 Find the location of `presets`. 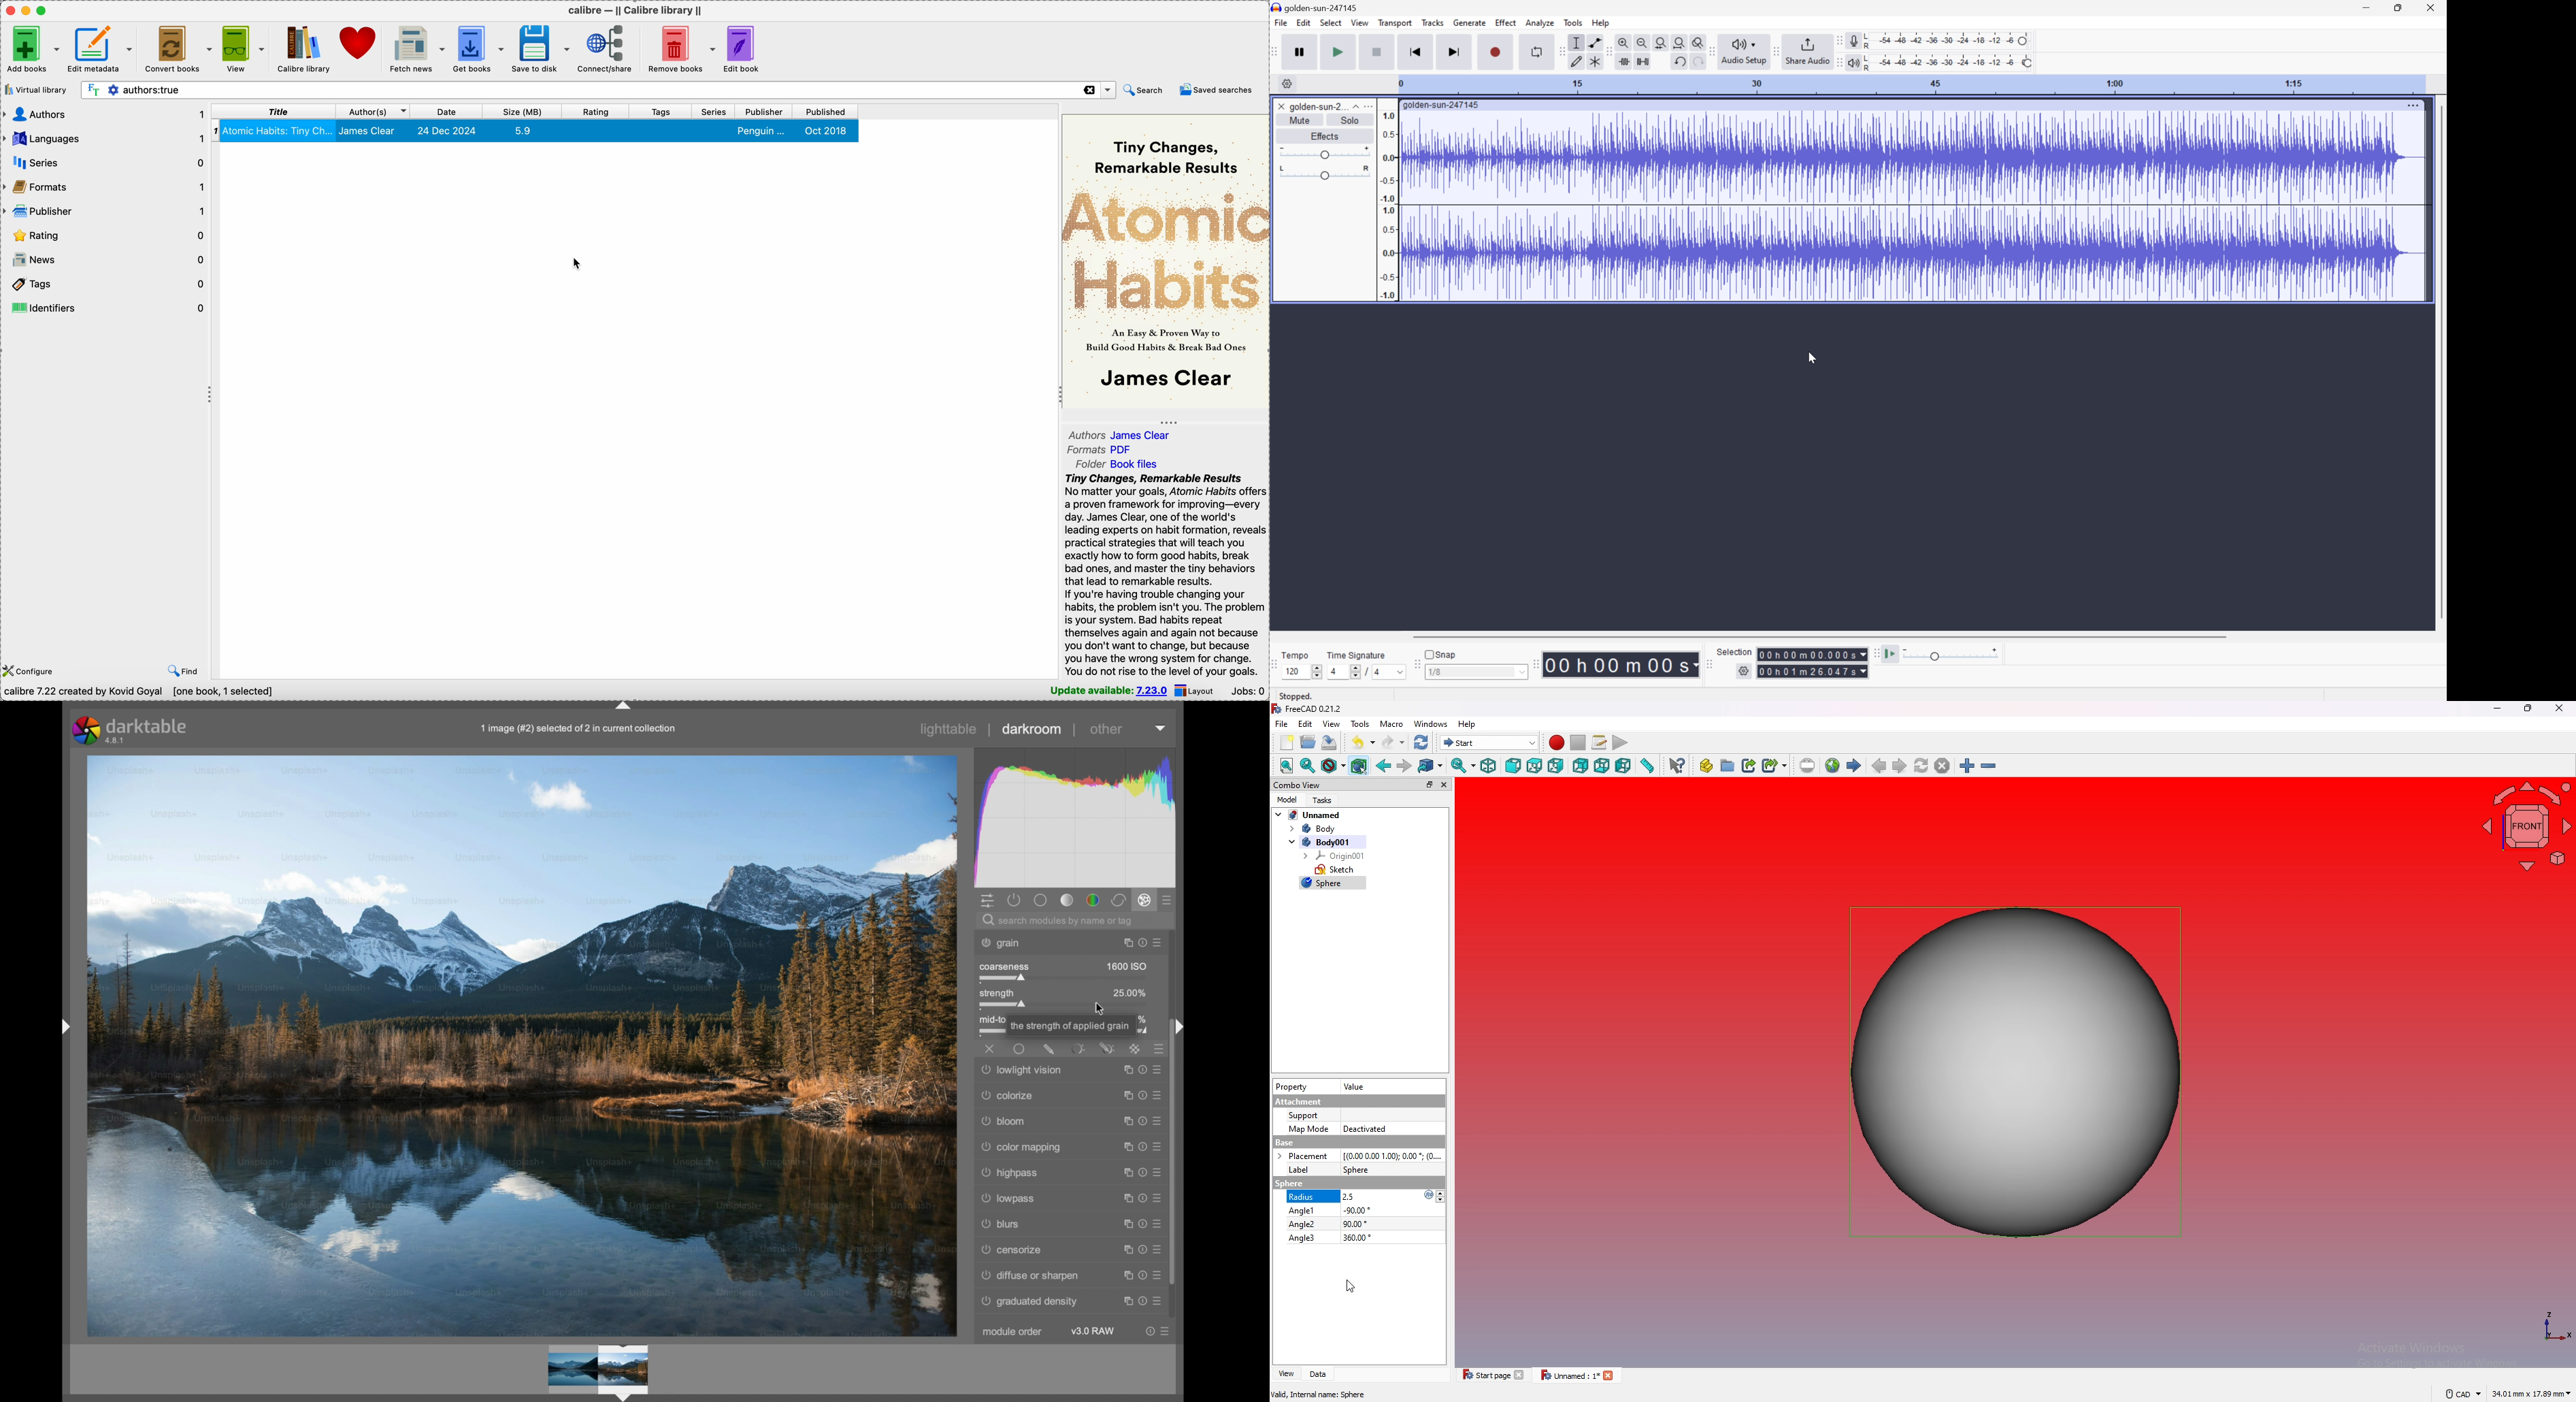

presets is located at coordinates (1162, 1303).